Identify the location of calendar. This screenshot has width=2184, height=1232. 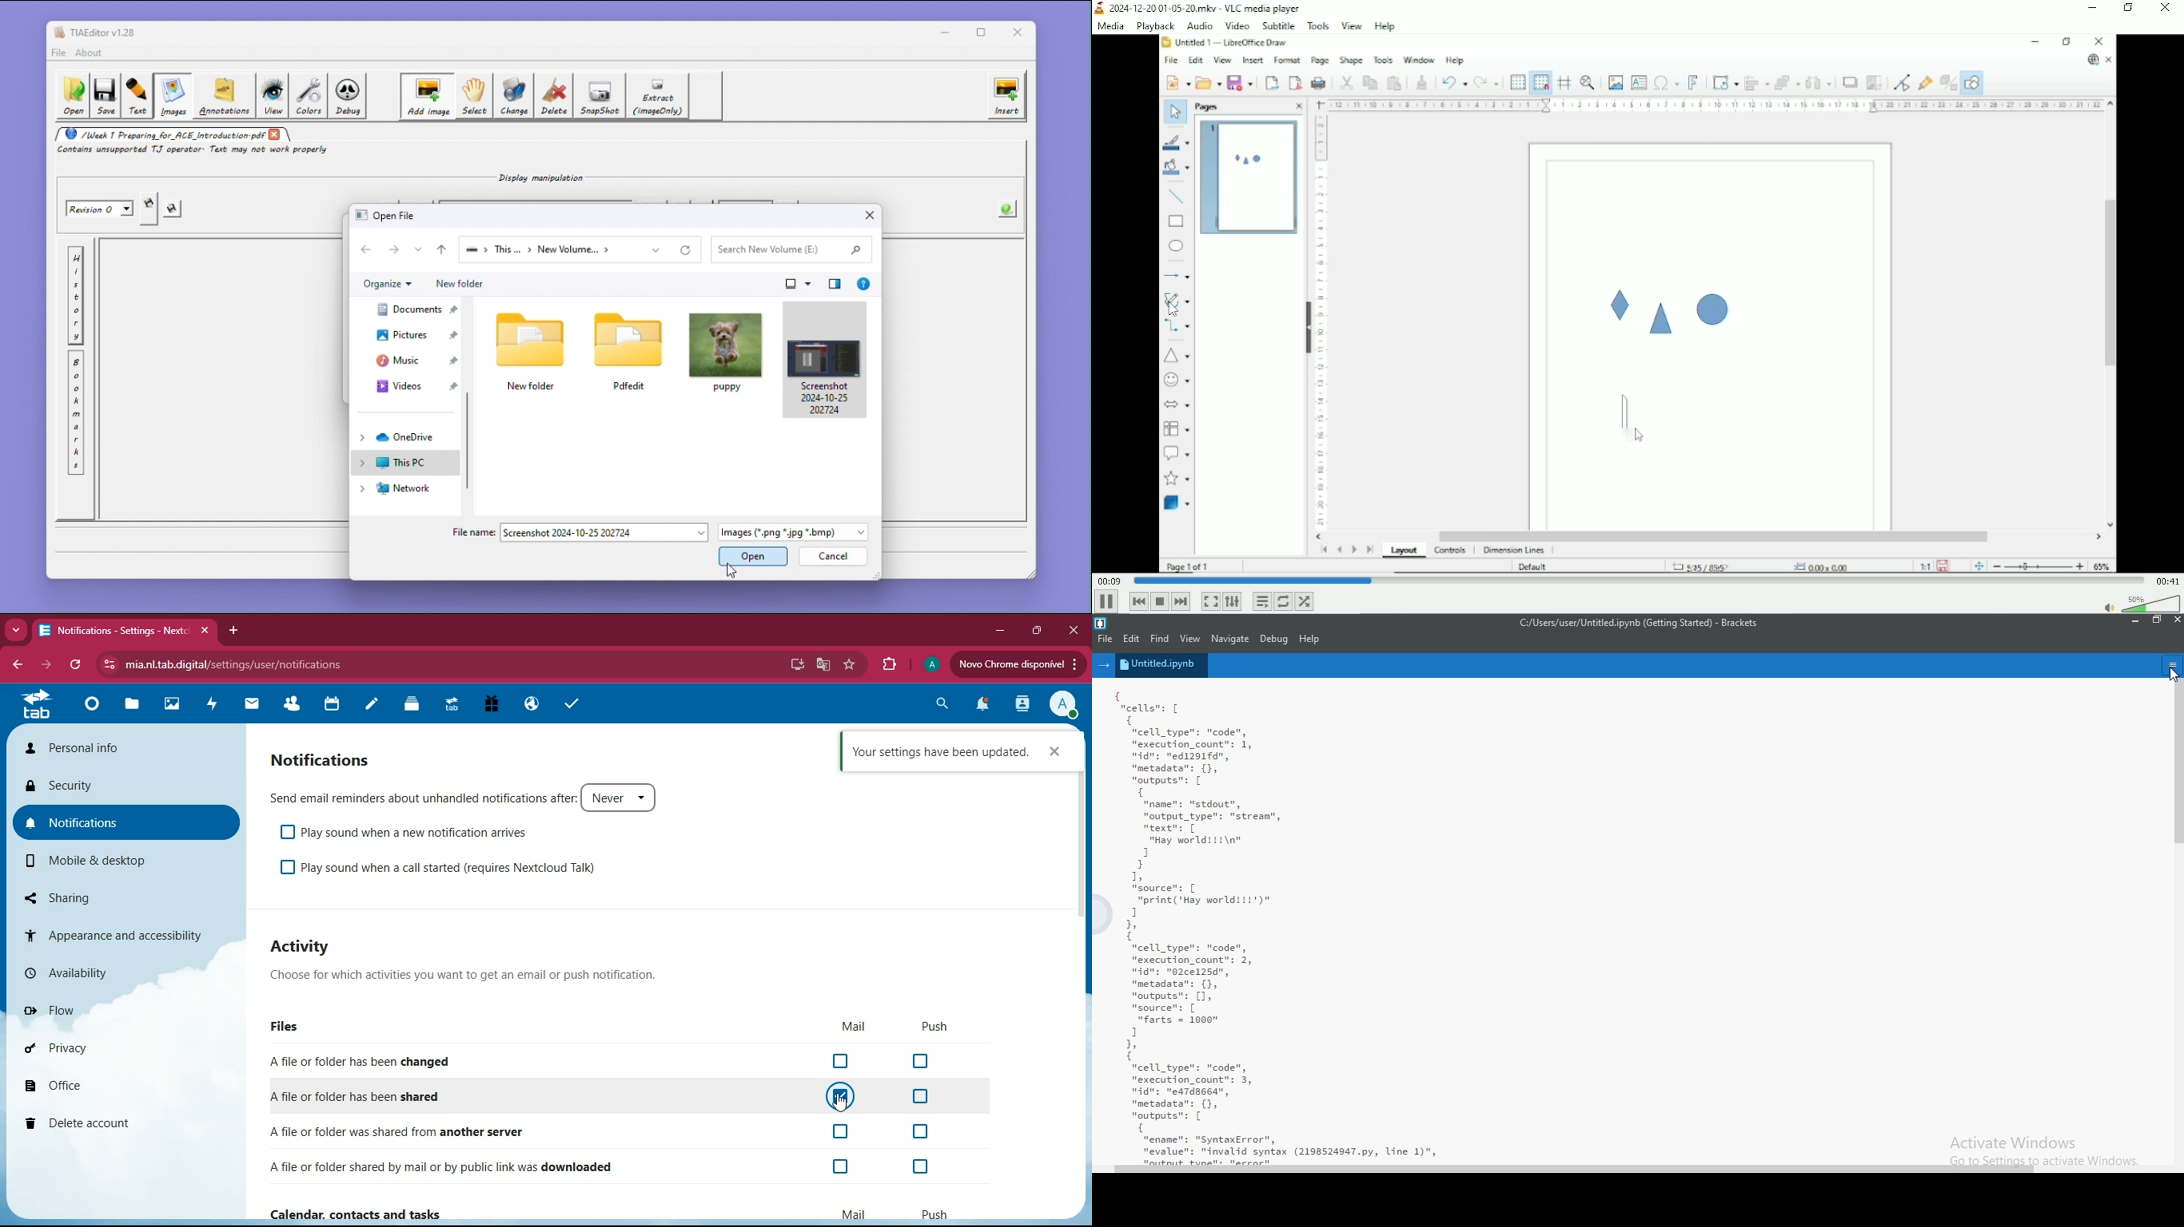
(329, 707).